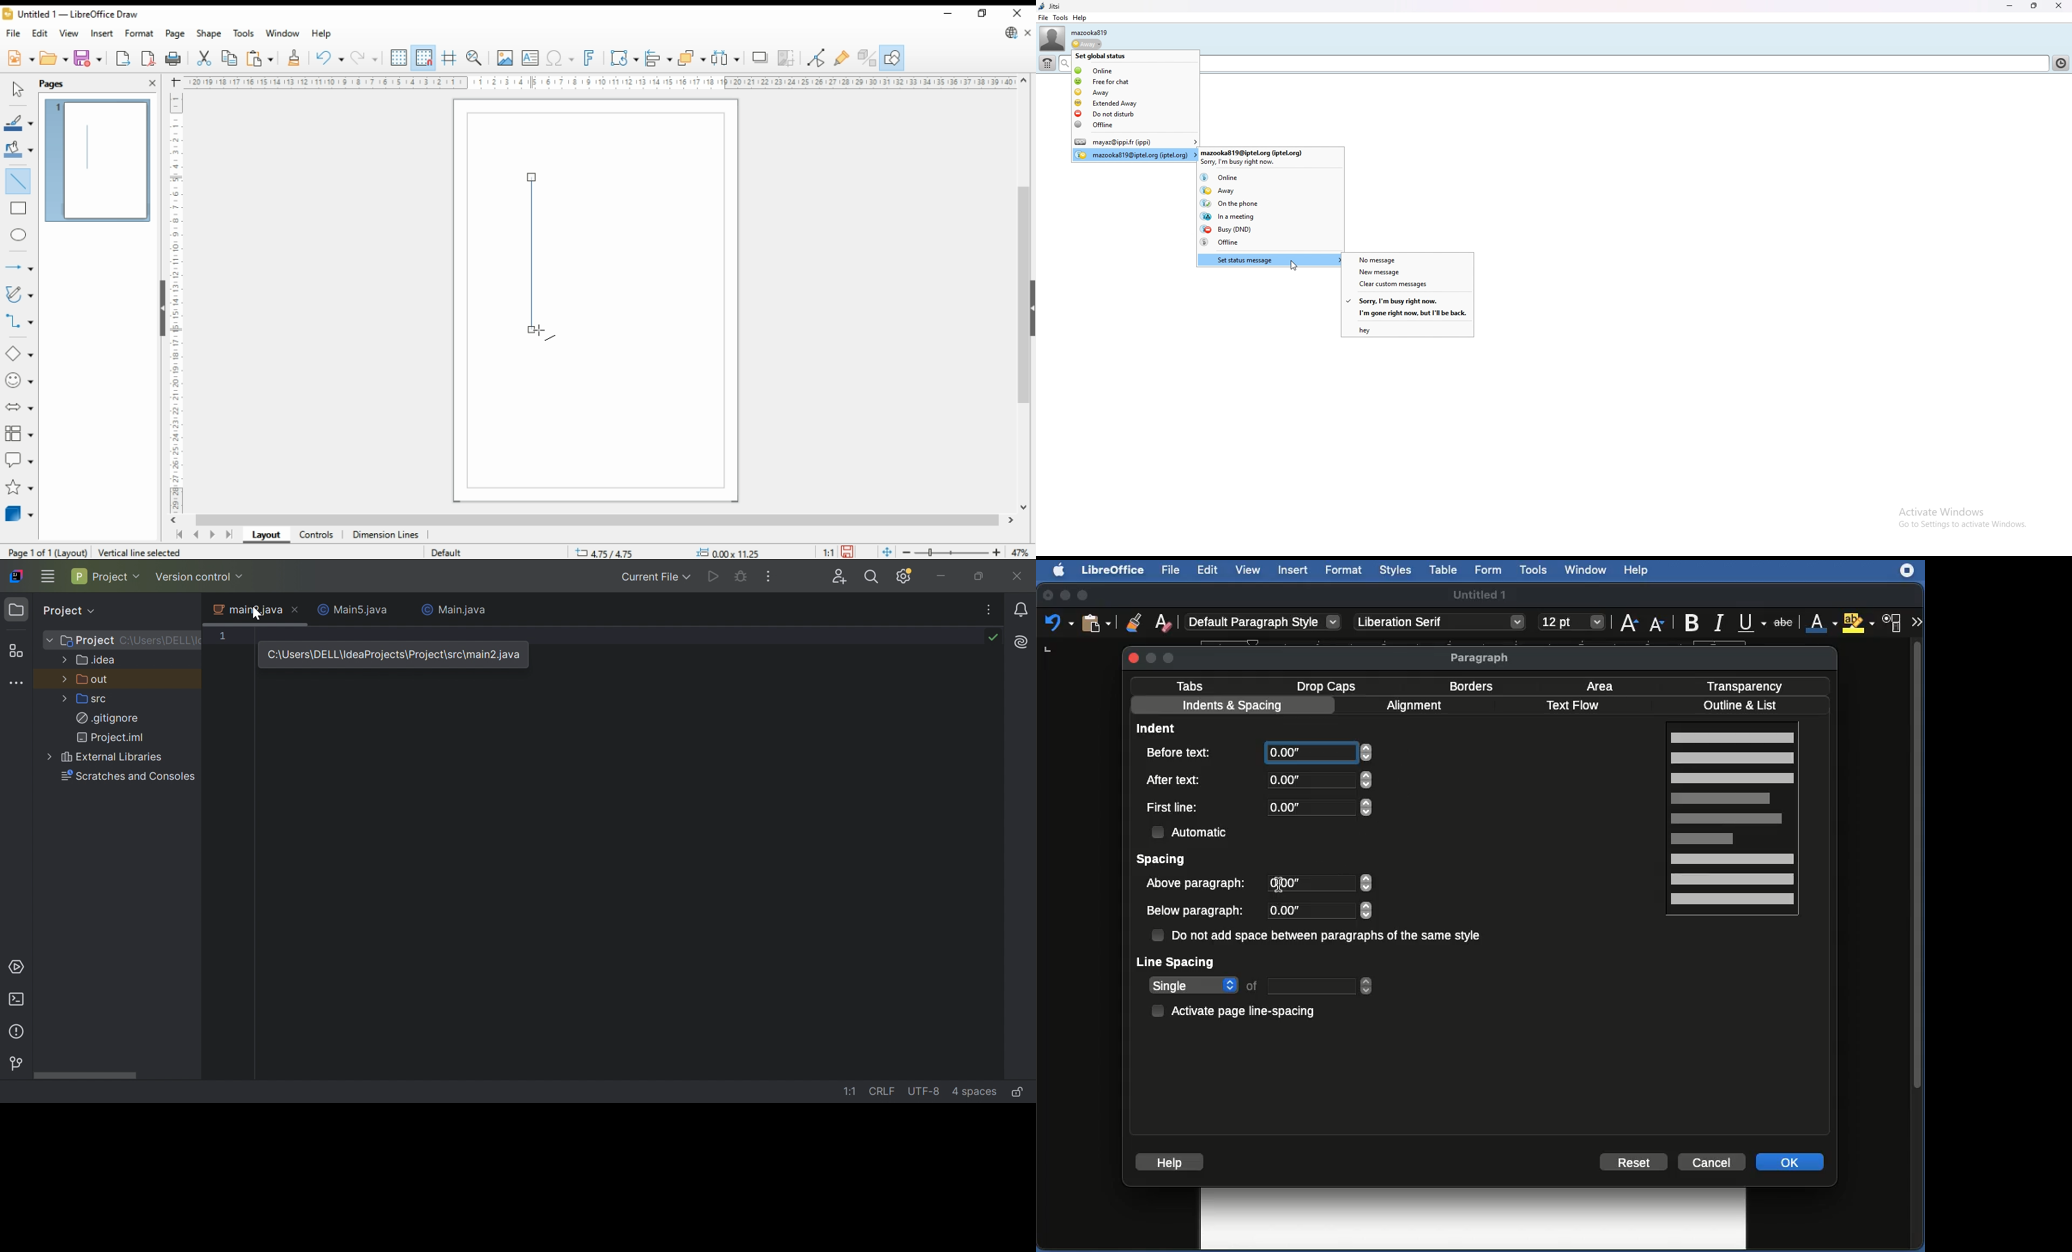  I want to click on toggle point edit mode, so click(817, 57).